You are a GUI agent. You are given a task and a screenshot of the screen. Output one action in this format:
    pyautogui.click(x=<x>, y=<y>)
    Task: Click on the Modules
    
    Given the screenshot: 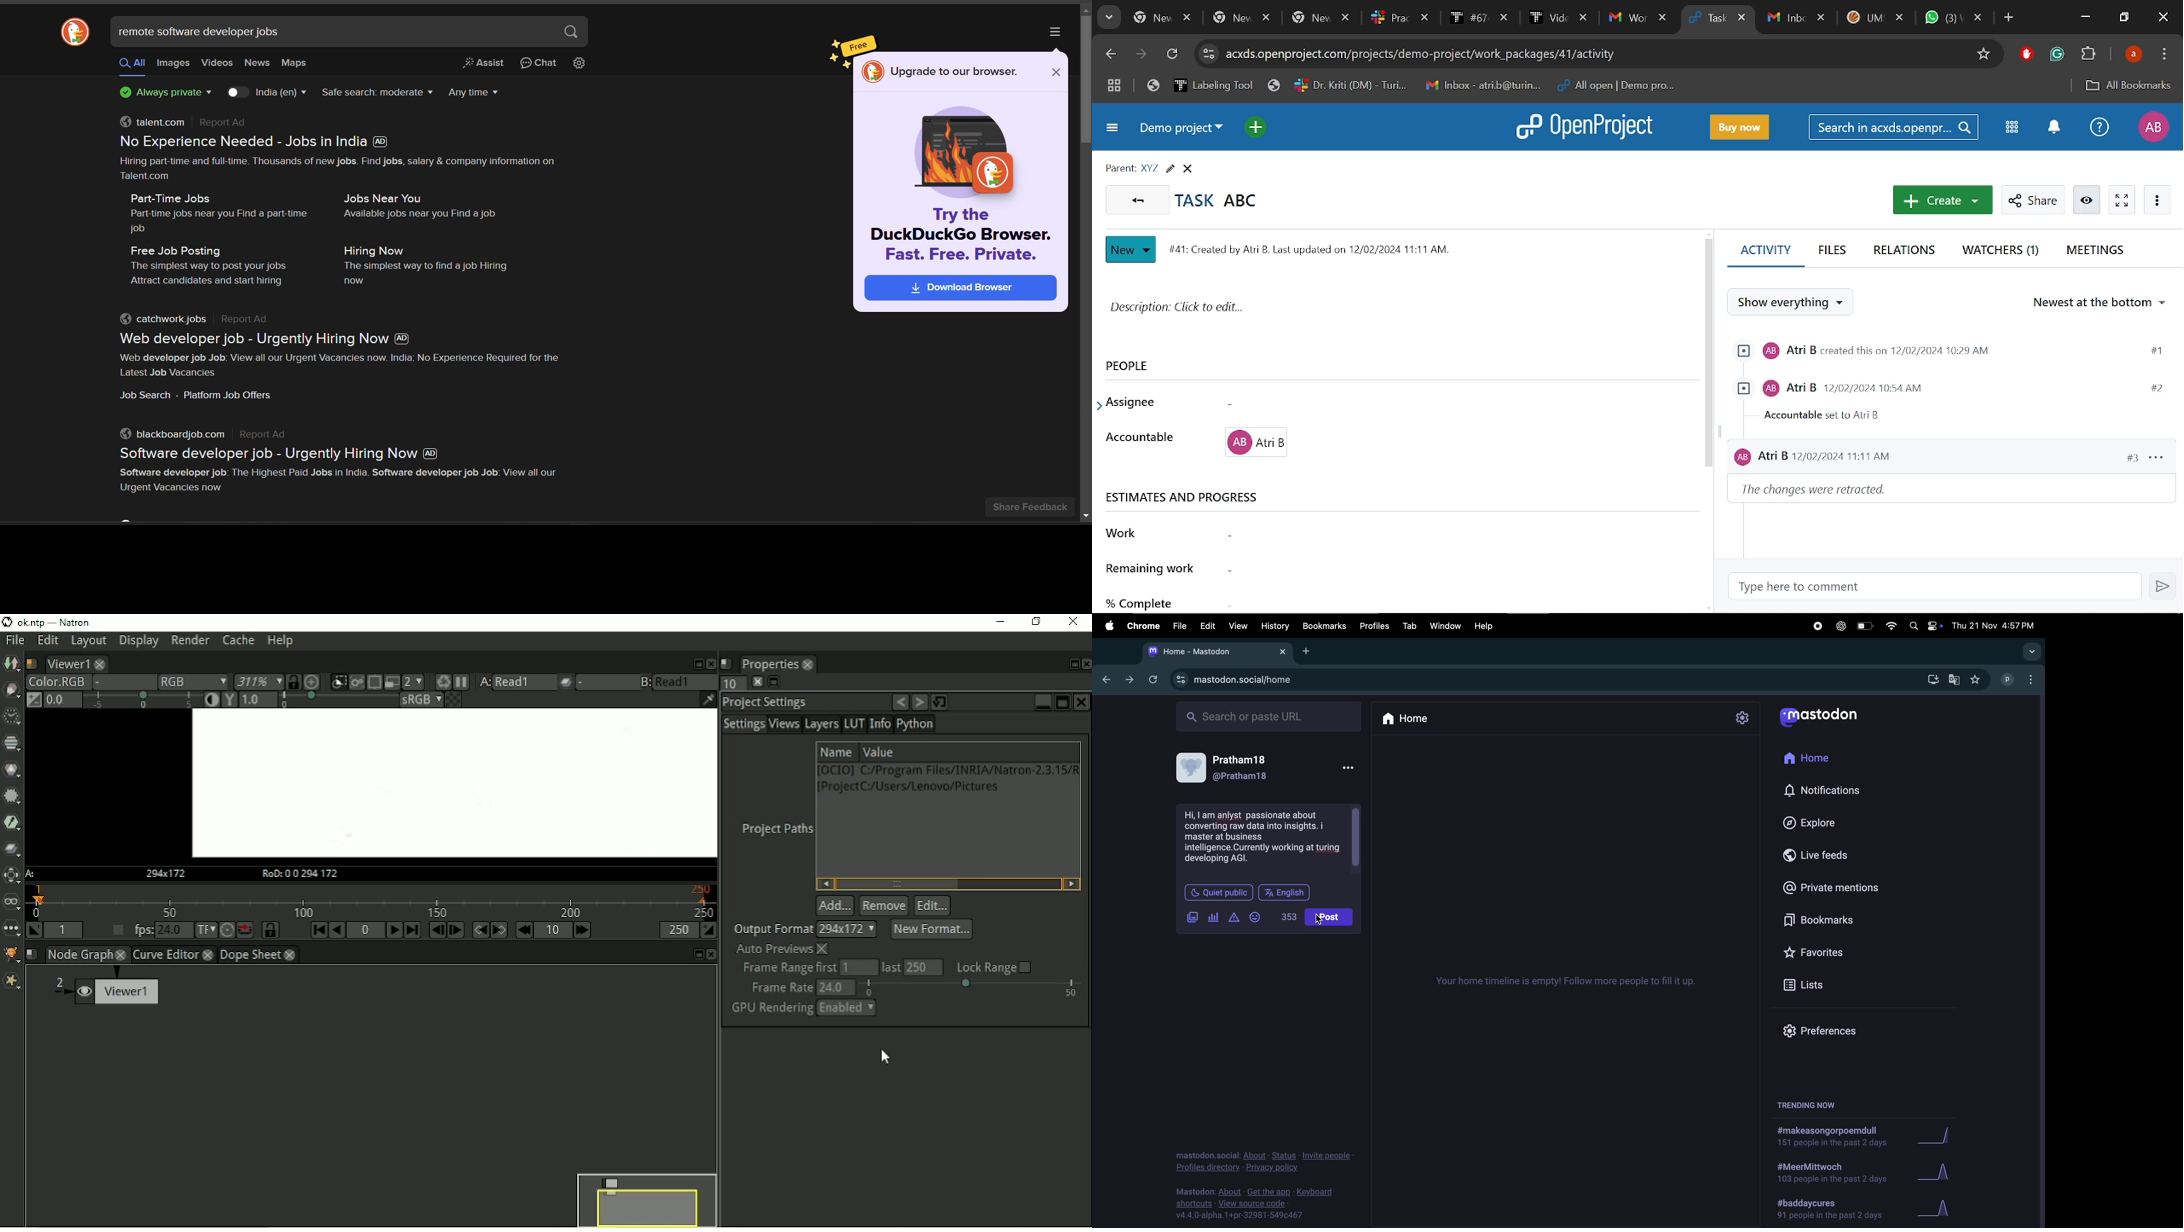 What is the action you would take?
    pyautogui.click(x=2010, y=126)
    